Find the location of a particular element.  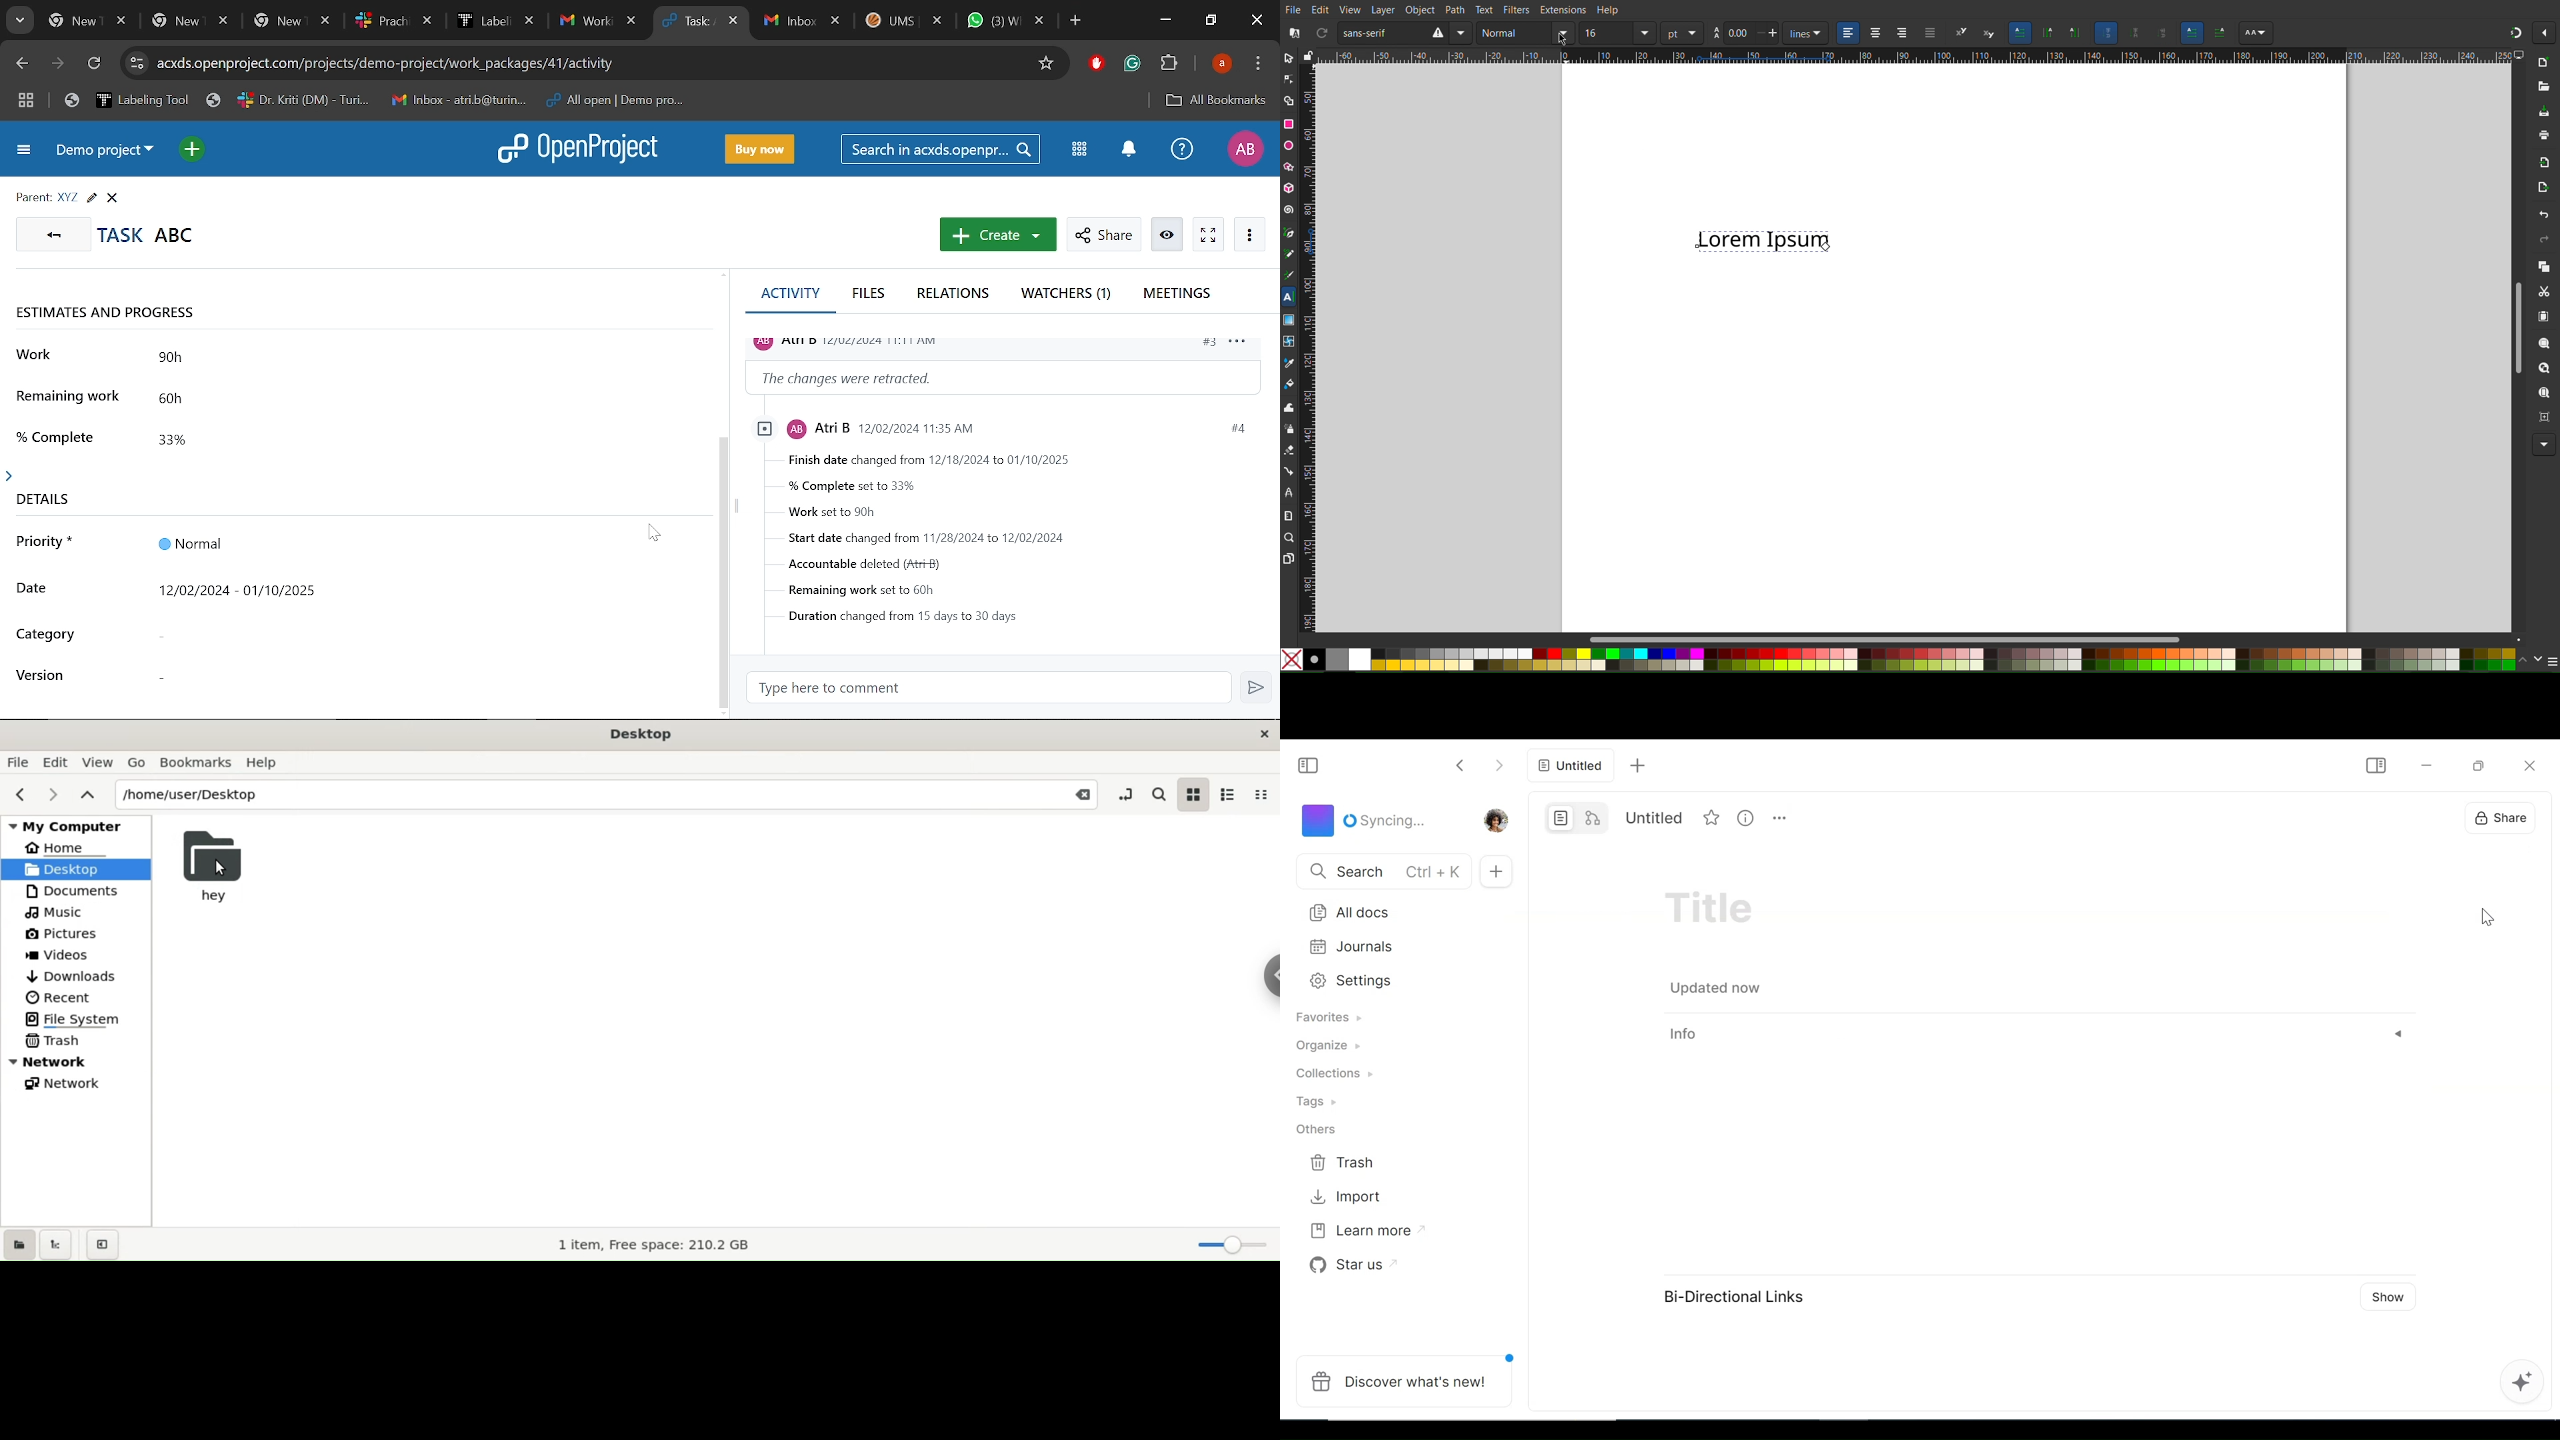

Fill Color is located at coordinates (1289, 383).